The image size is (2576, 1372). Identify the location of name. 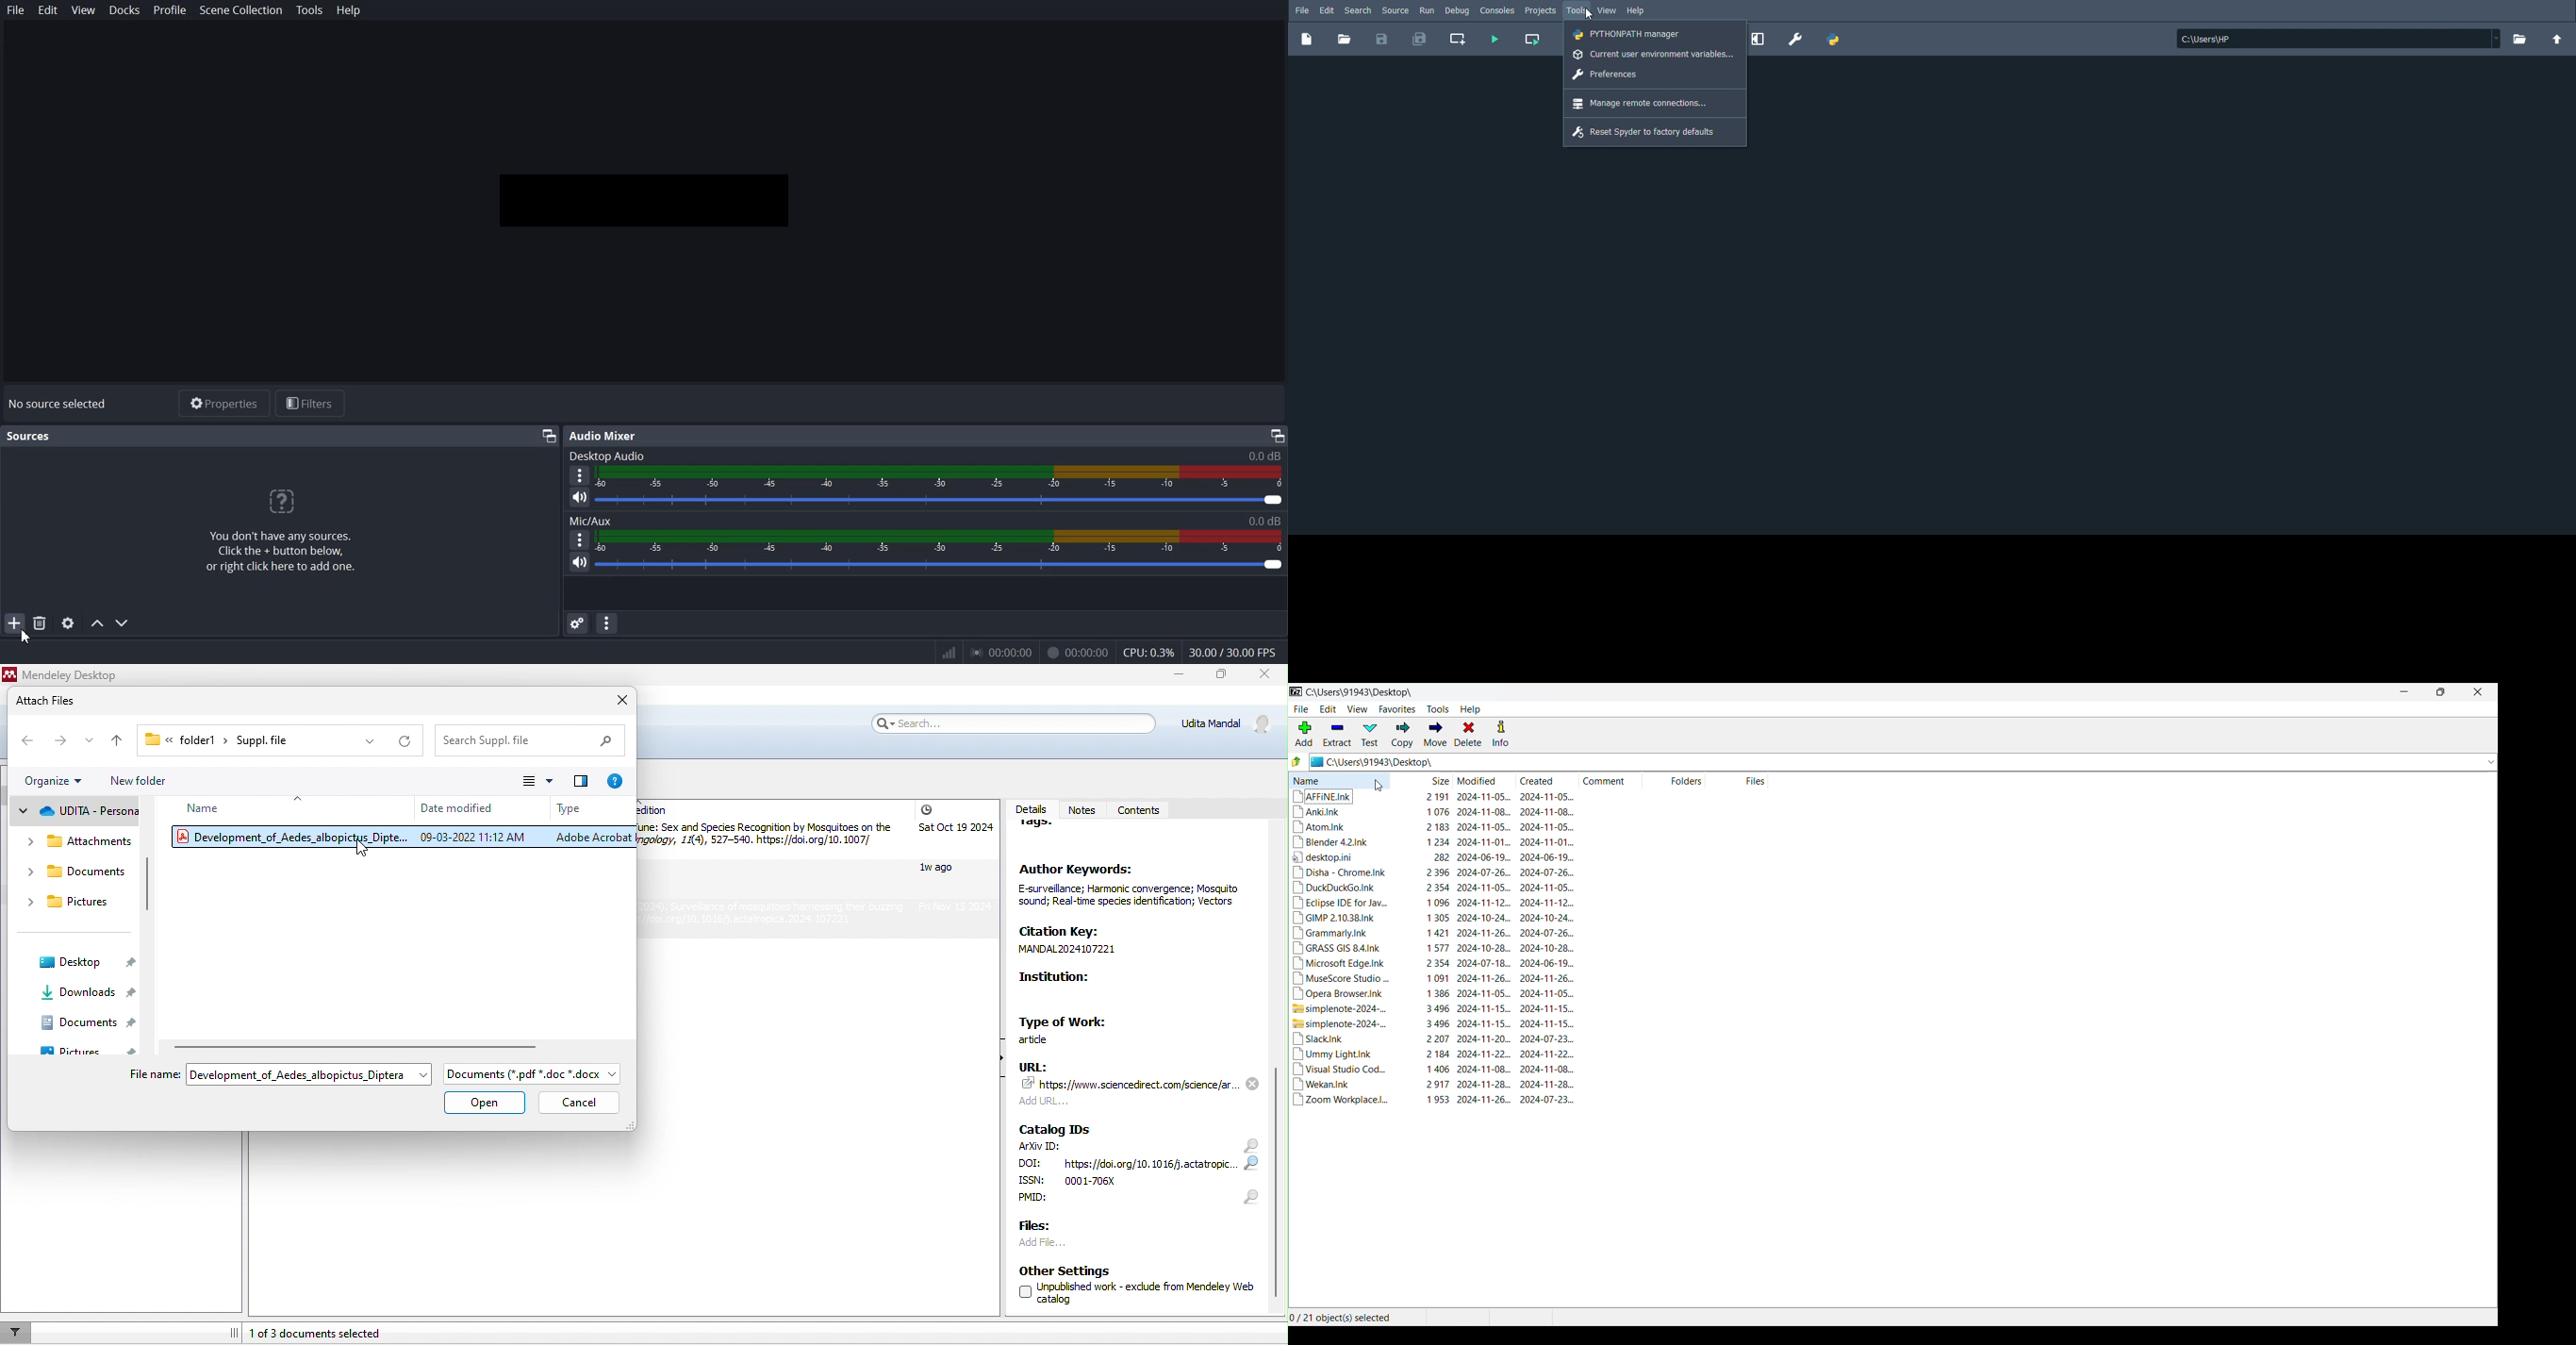
(206, 807).